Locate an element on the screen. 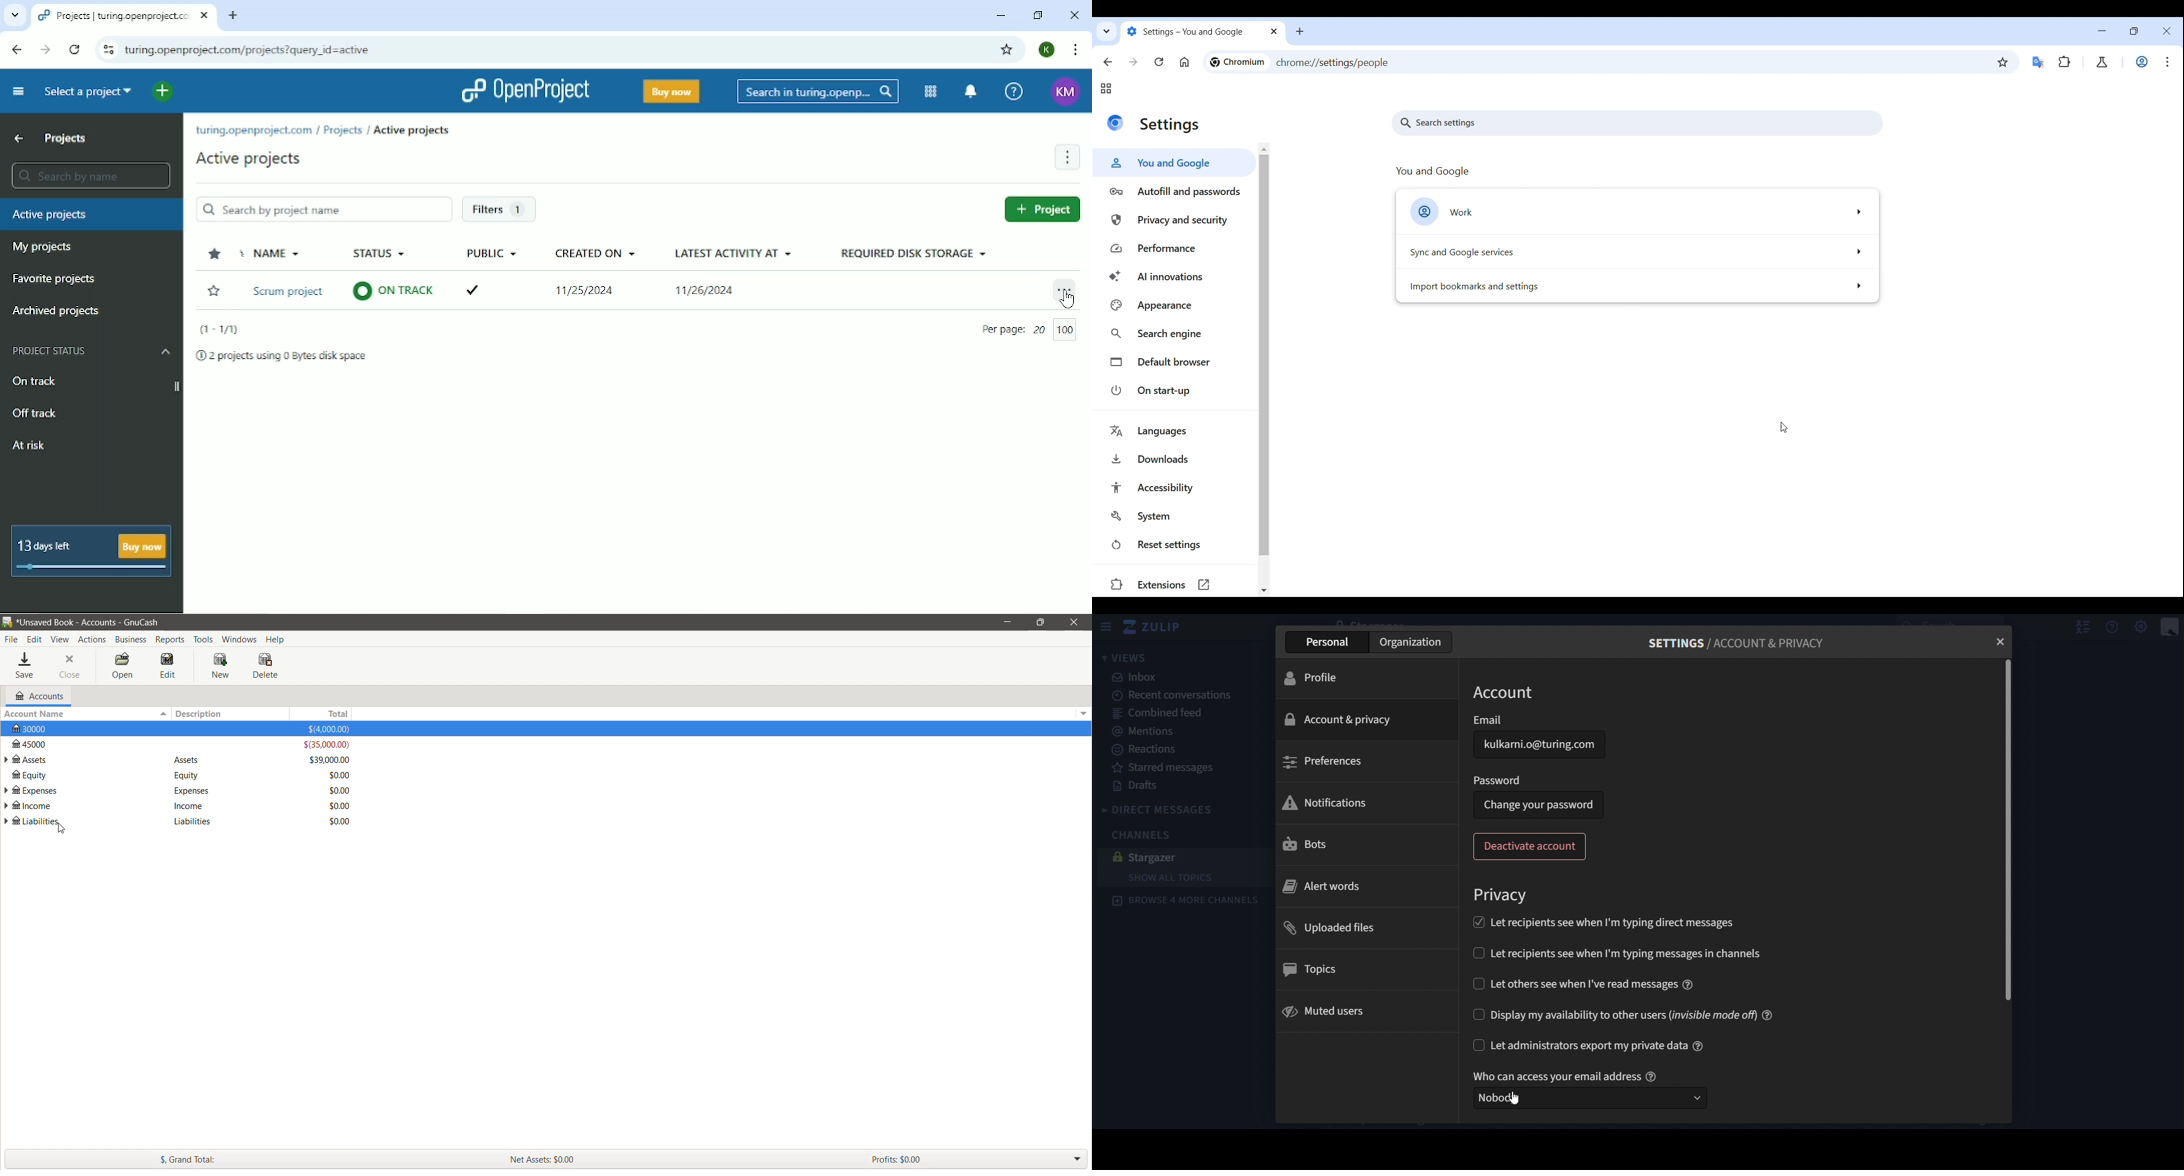  preferences is located at coordinates (1326, 762).